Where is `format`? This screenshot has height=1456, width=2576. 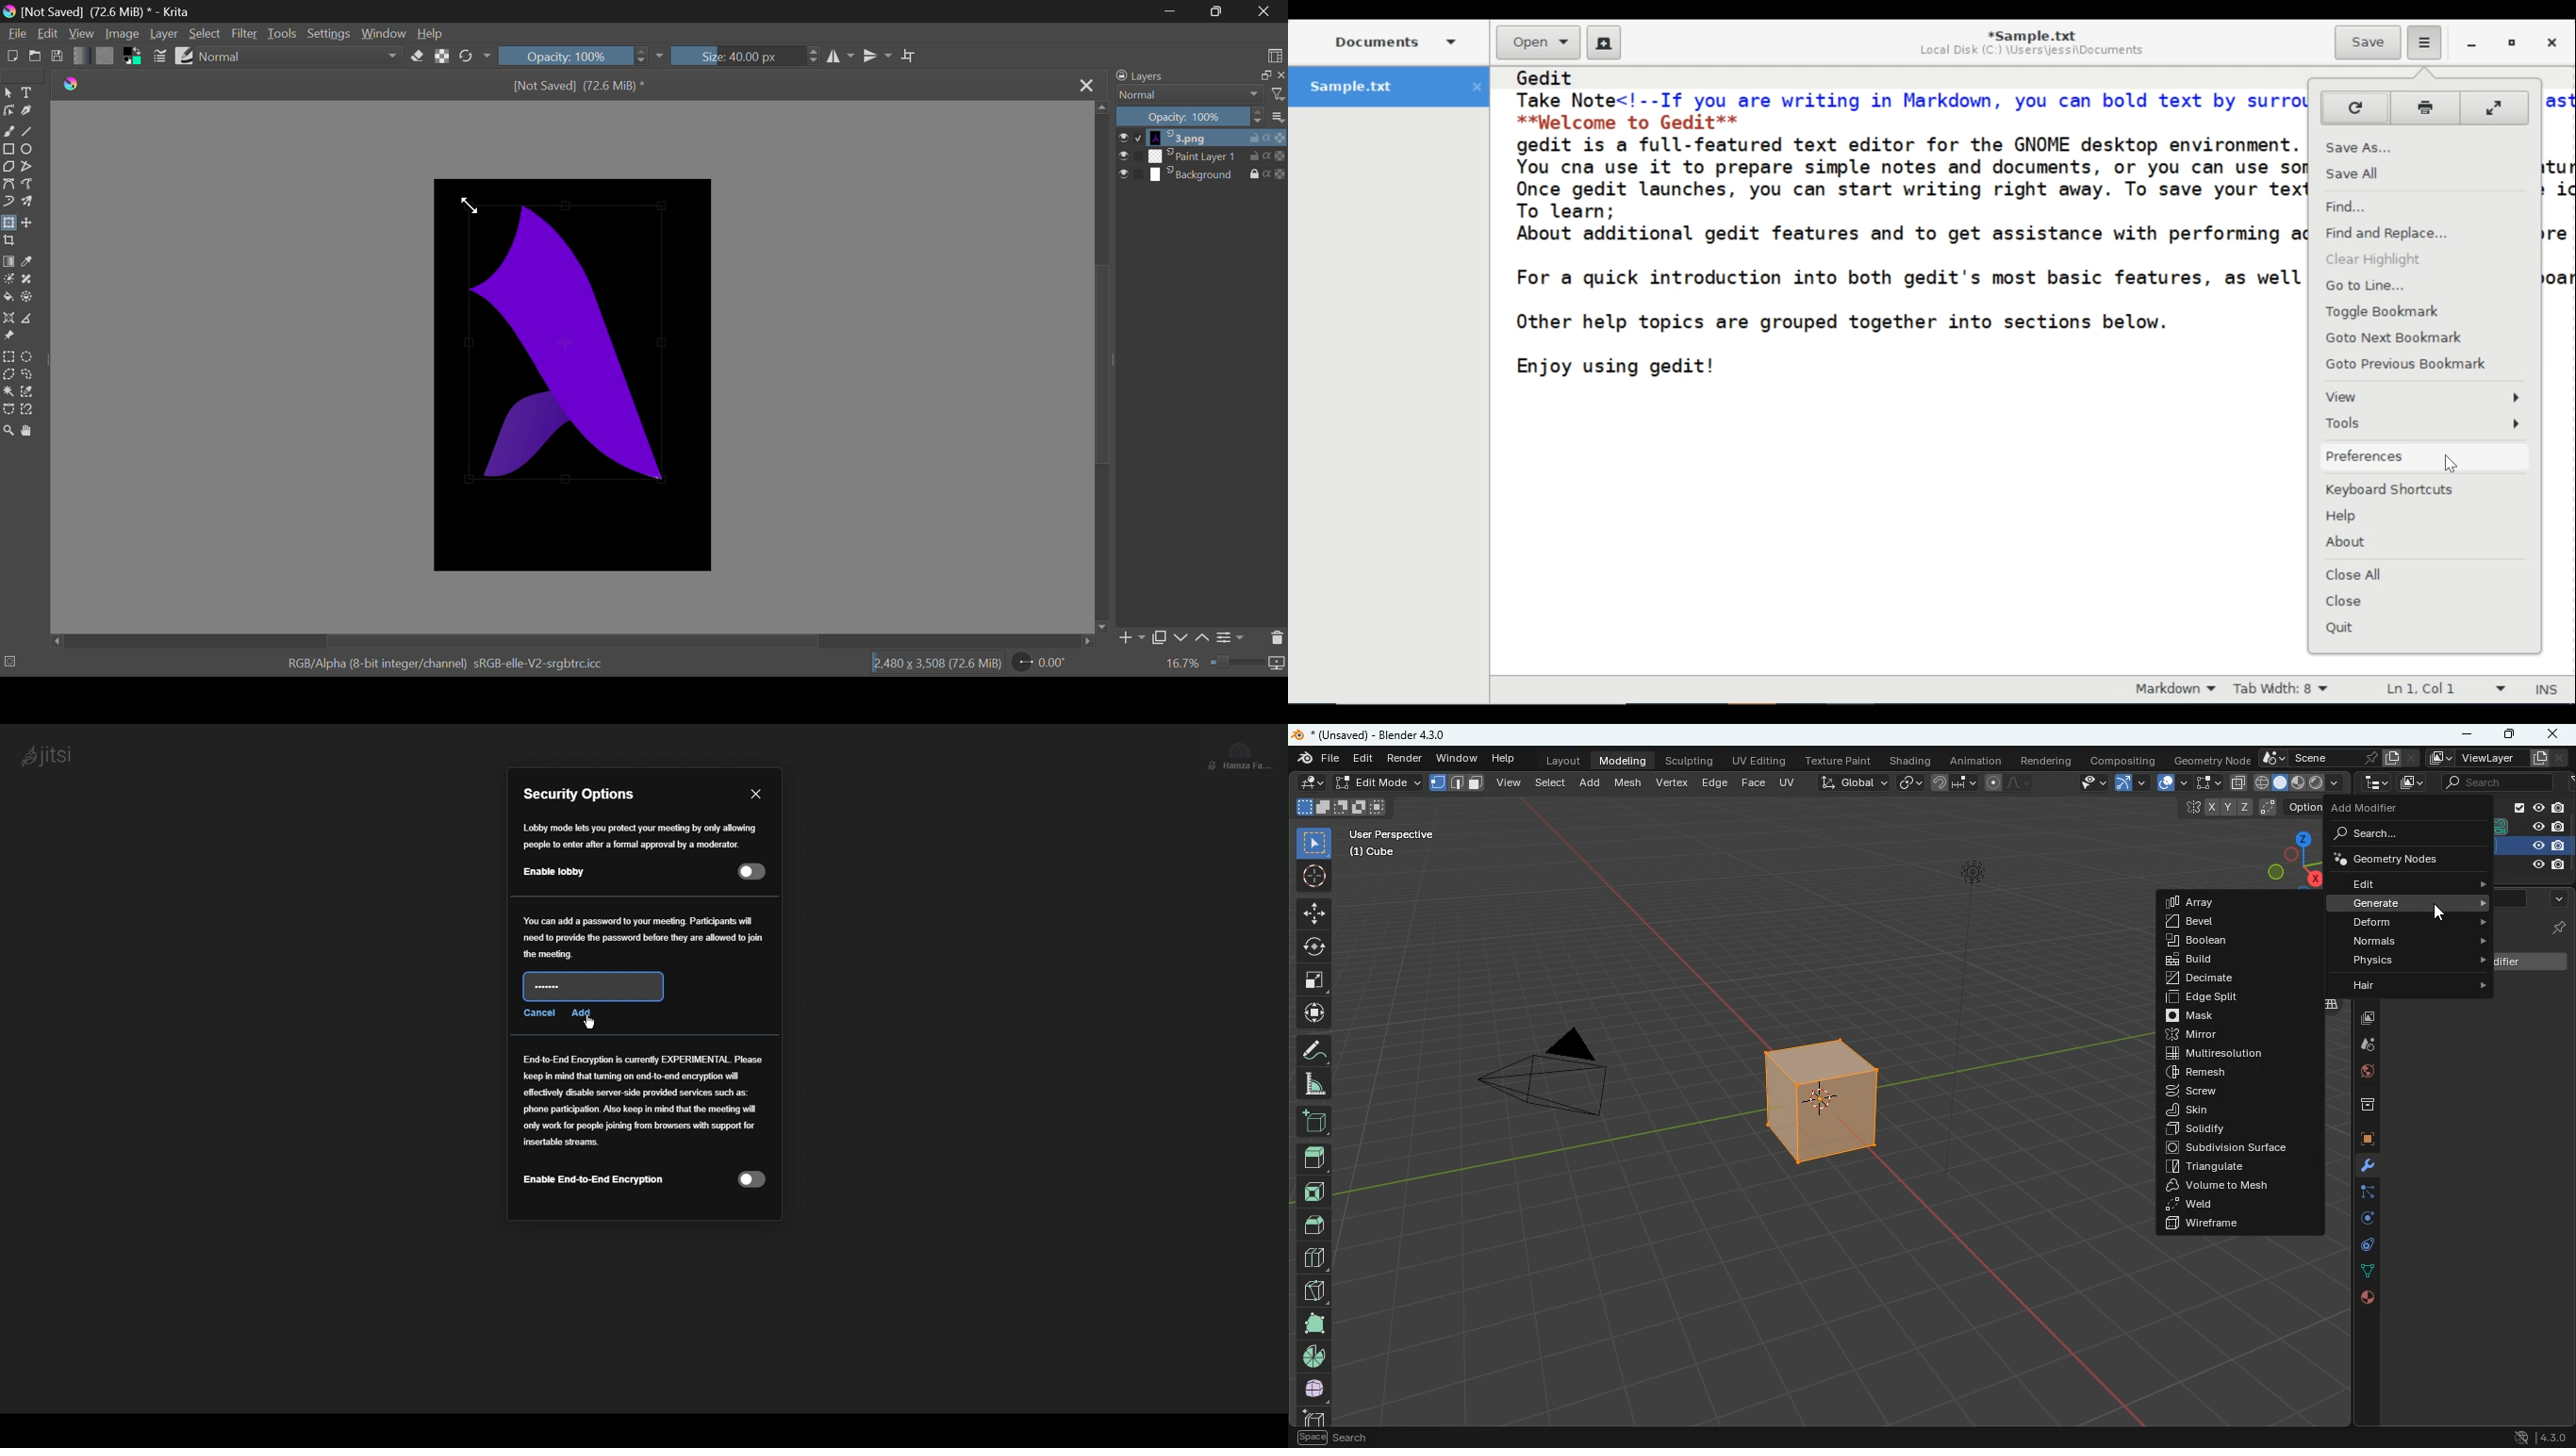 format is located at coordinates (1459, 782).